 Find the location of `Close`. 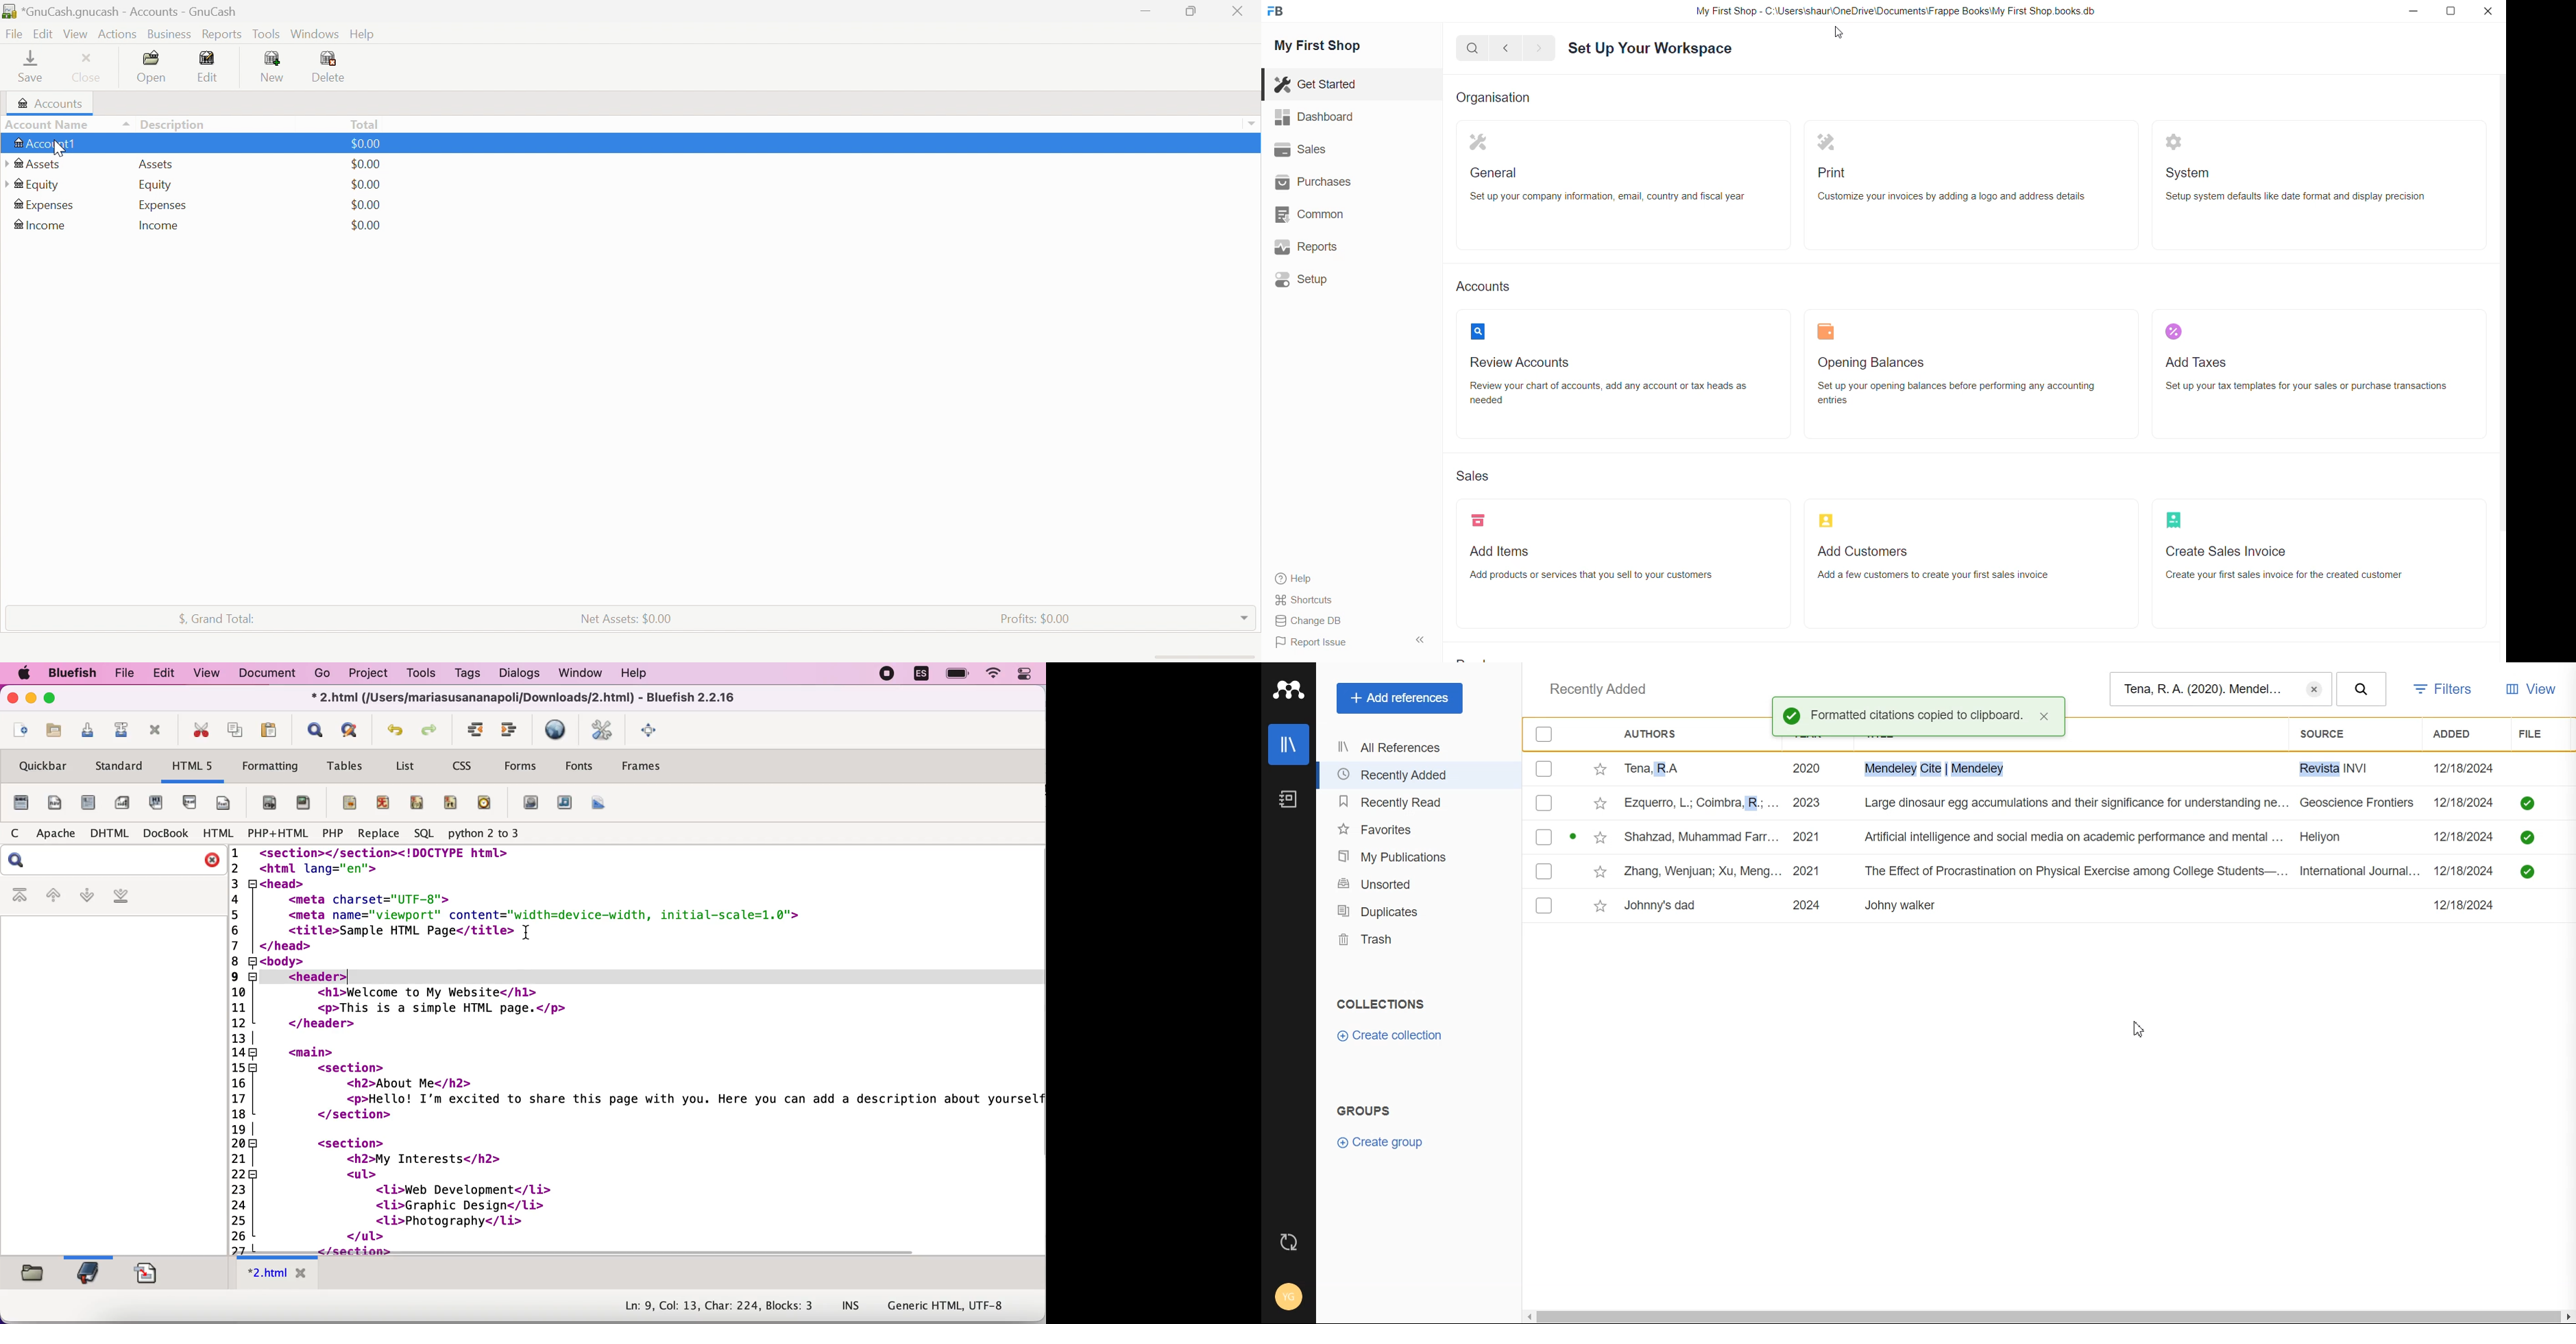

Close is located at coordinates (1236, 11).